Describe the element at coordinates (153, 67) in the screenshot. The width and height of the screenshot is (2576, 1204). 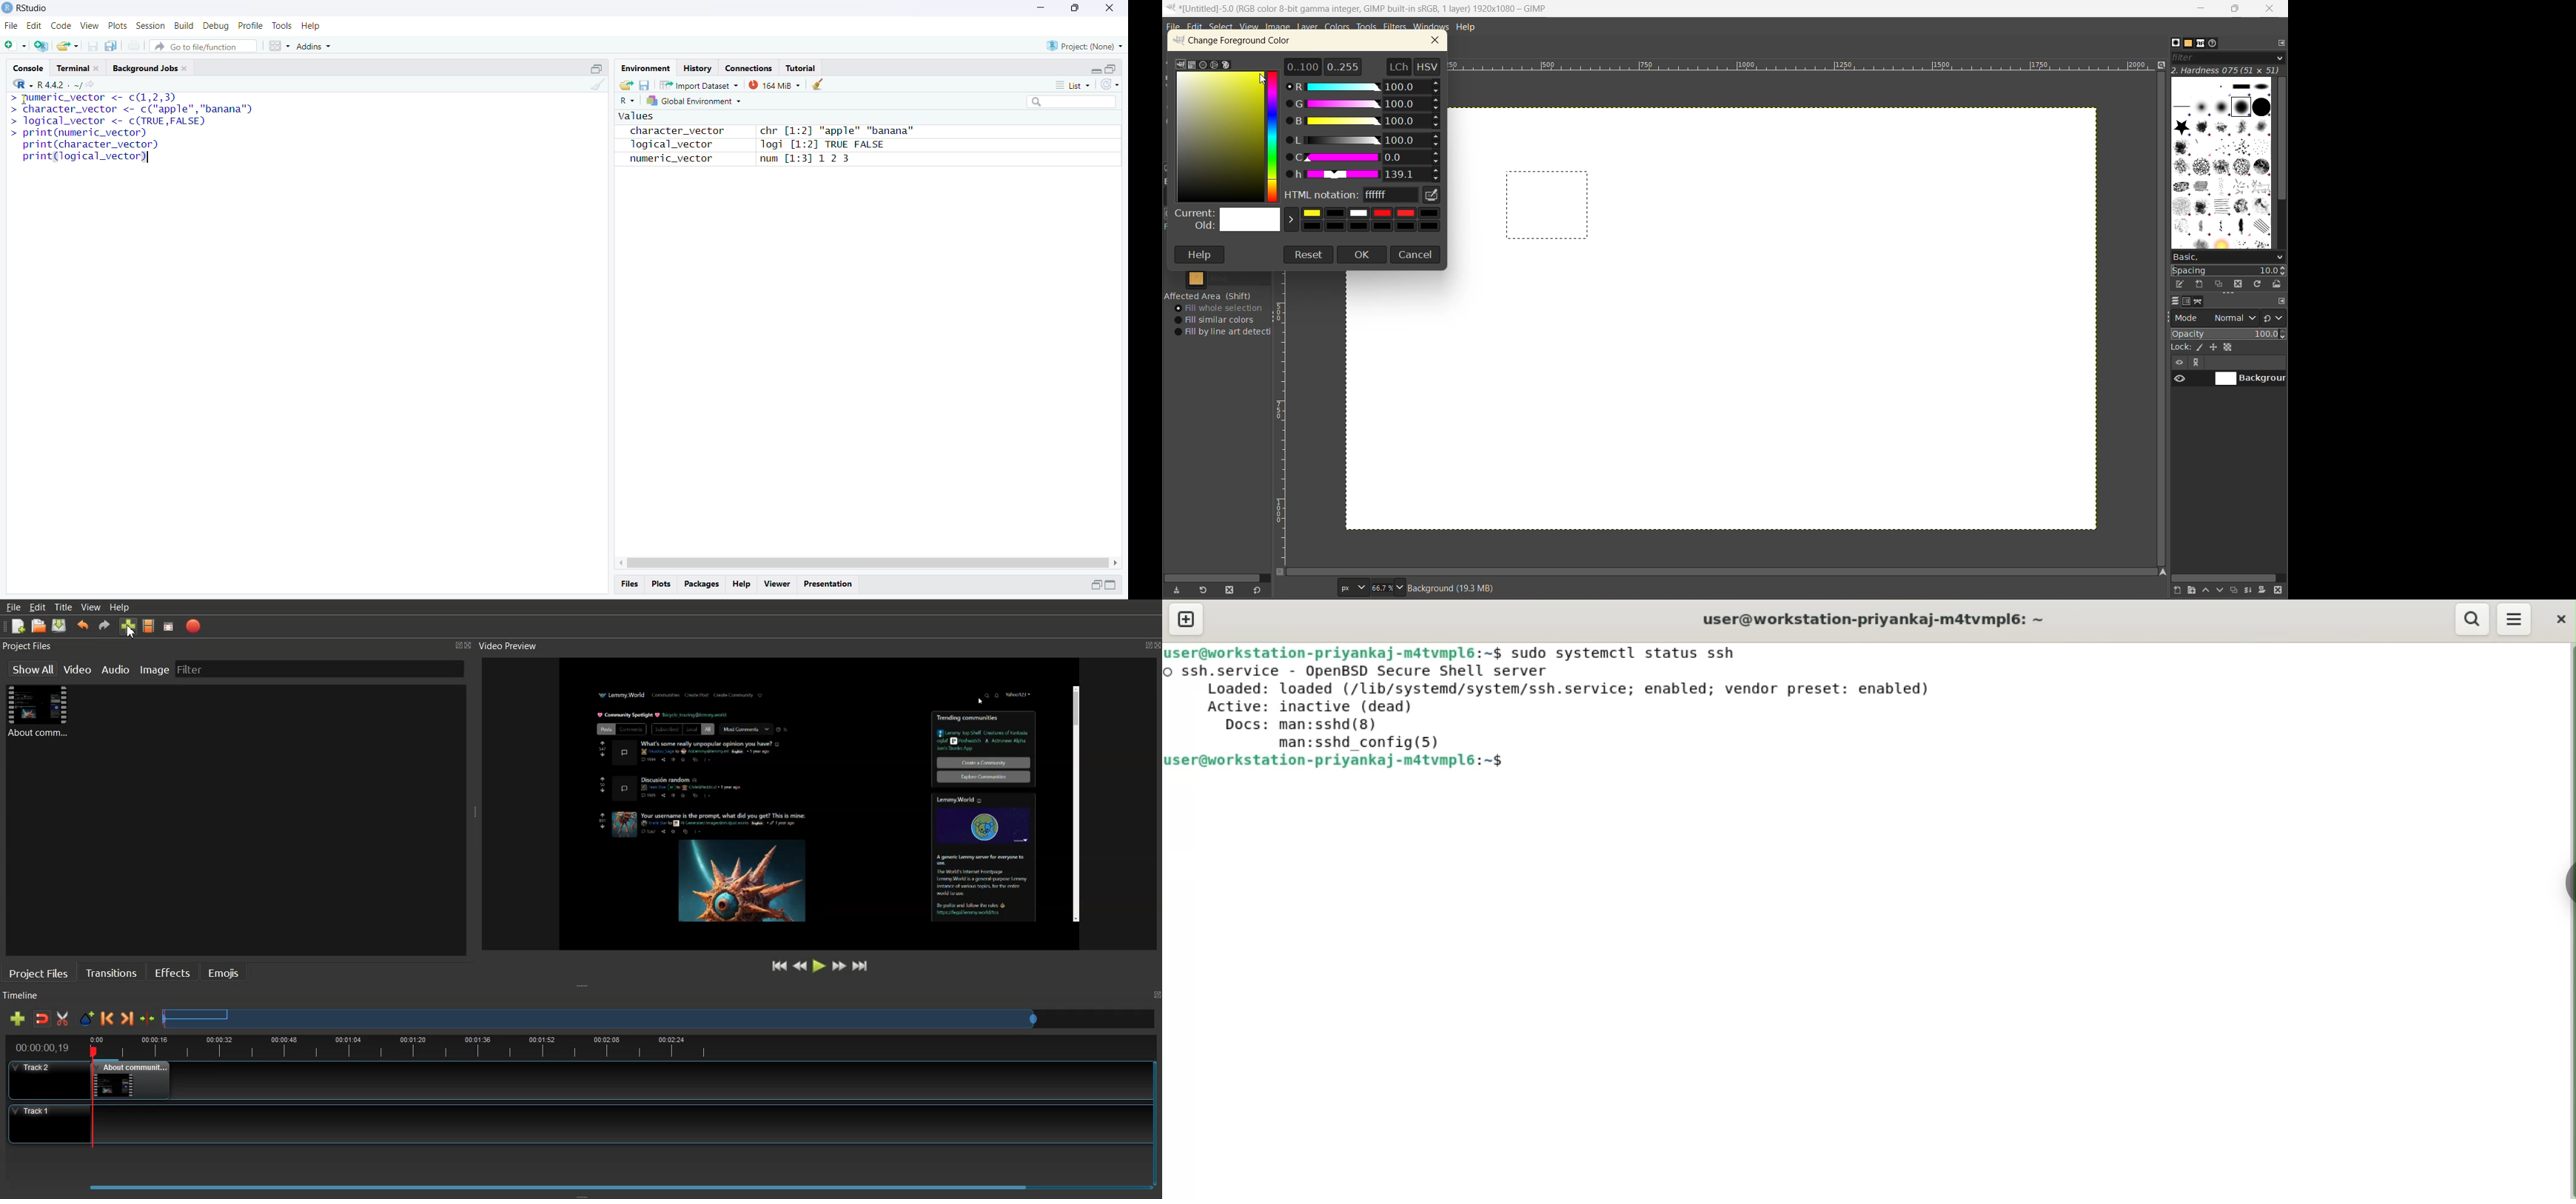
I see `Background Jobs` at that location.